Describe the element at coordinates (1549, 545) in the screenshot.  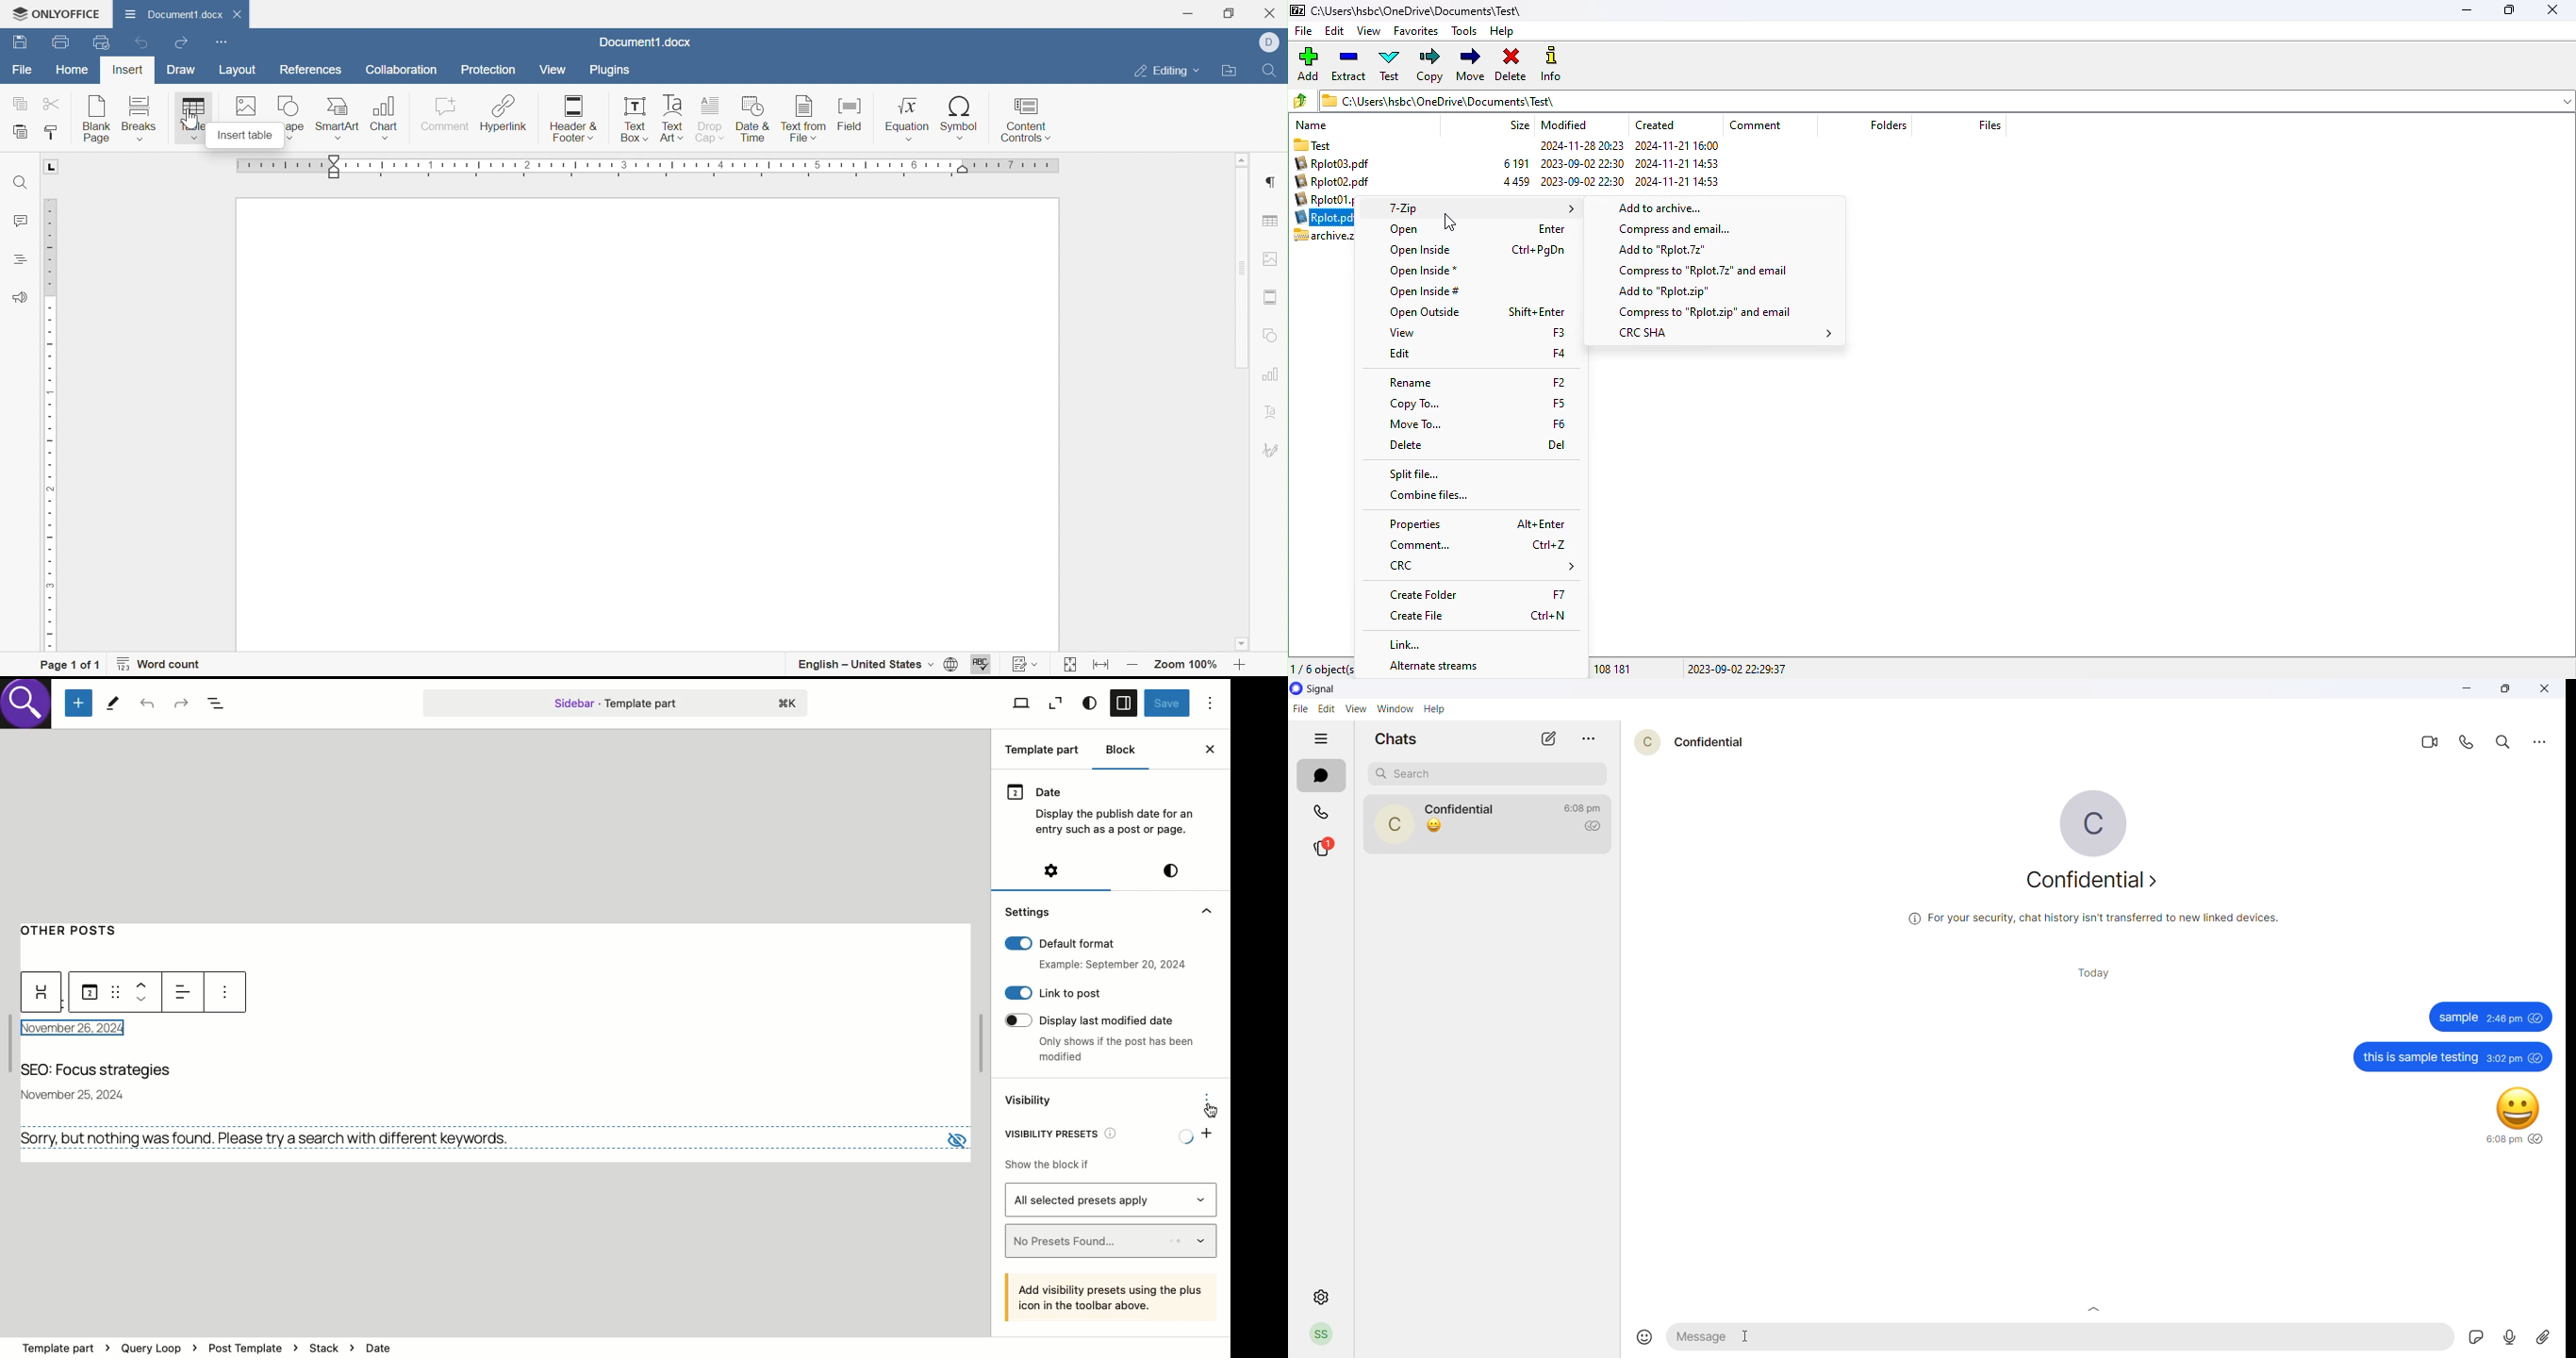
I see `shortcut for comment` at that location.